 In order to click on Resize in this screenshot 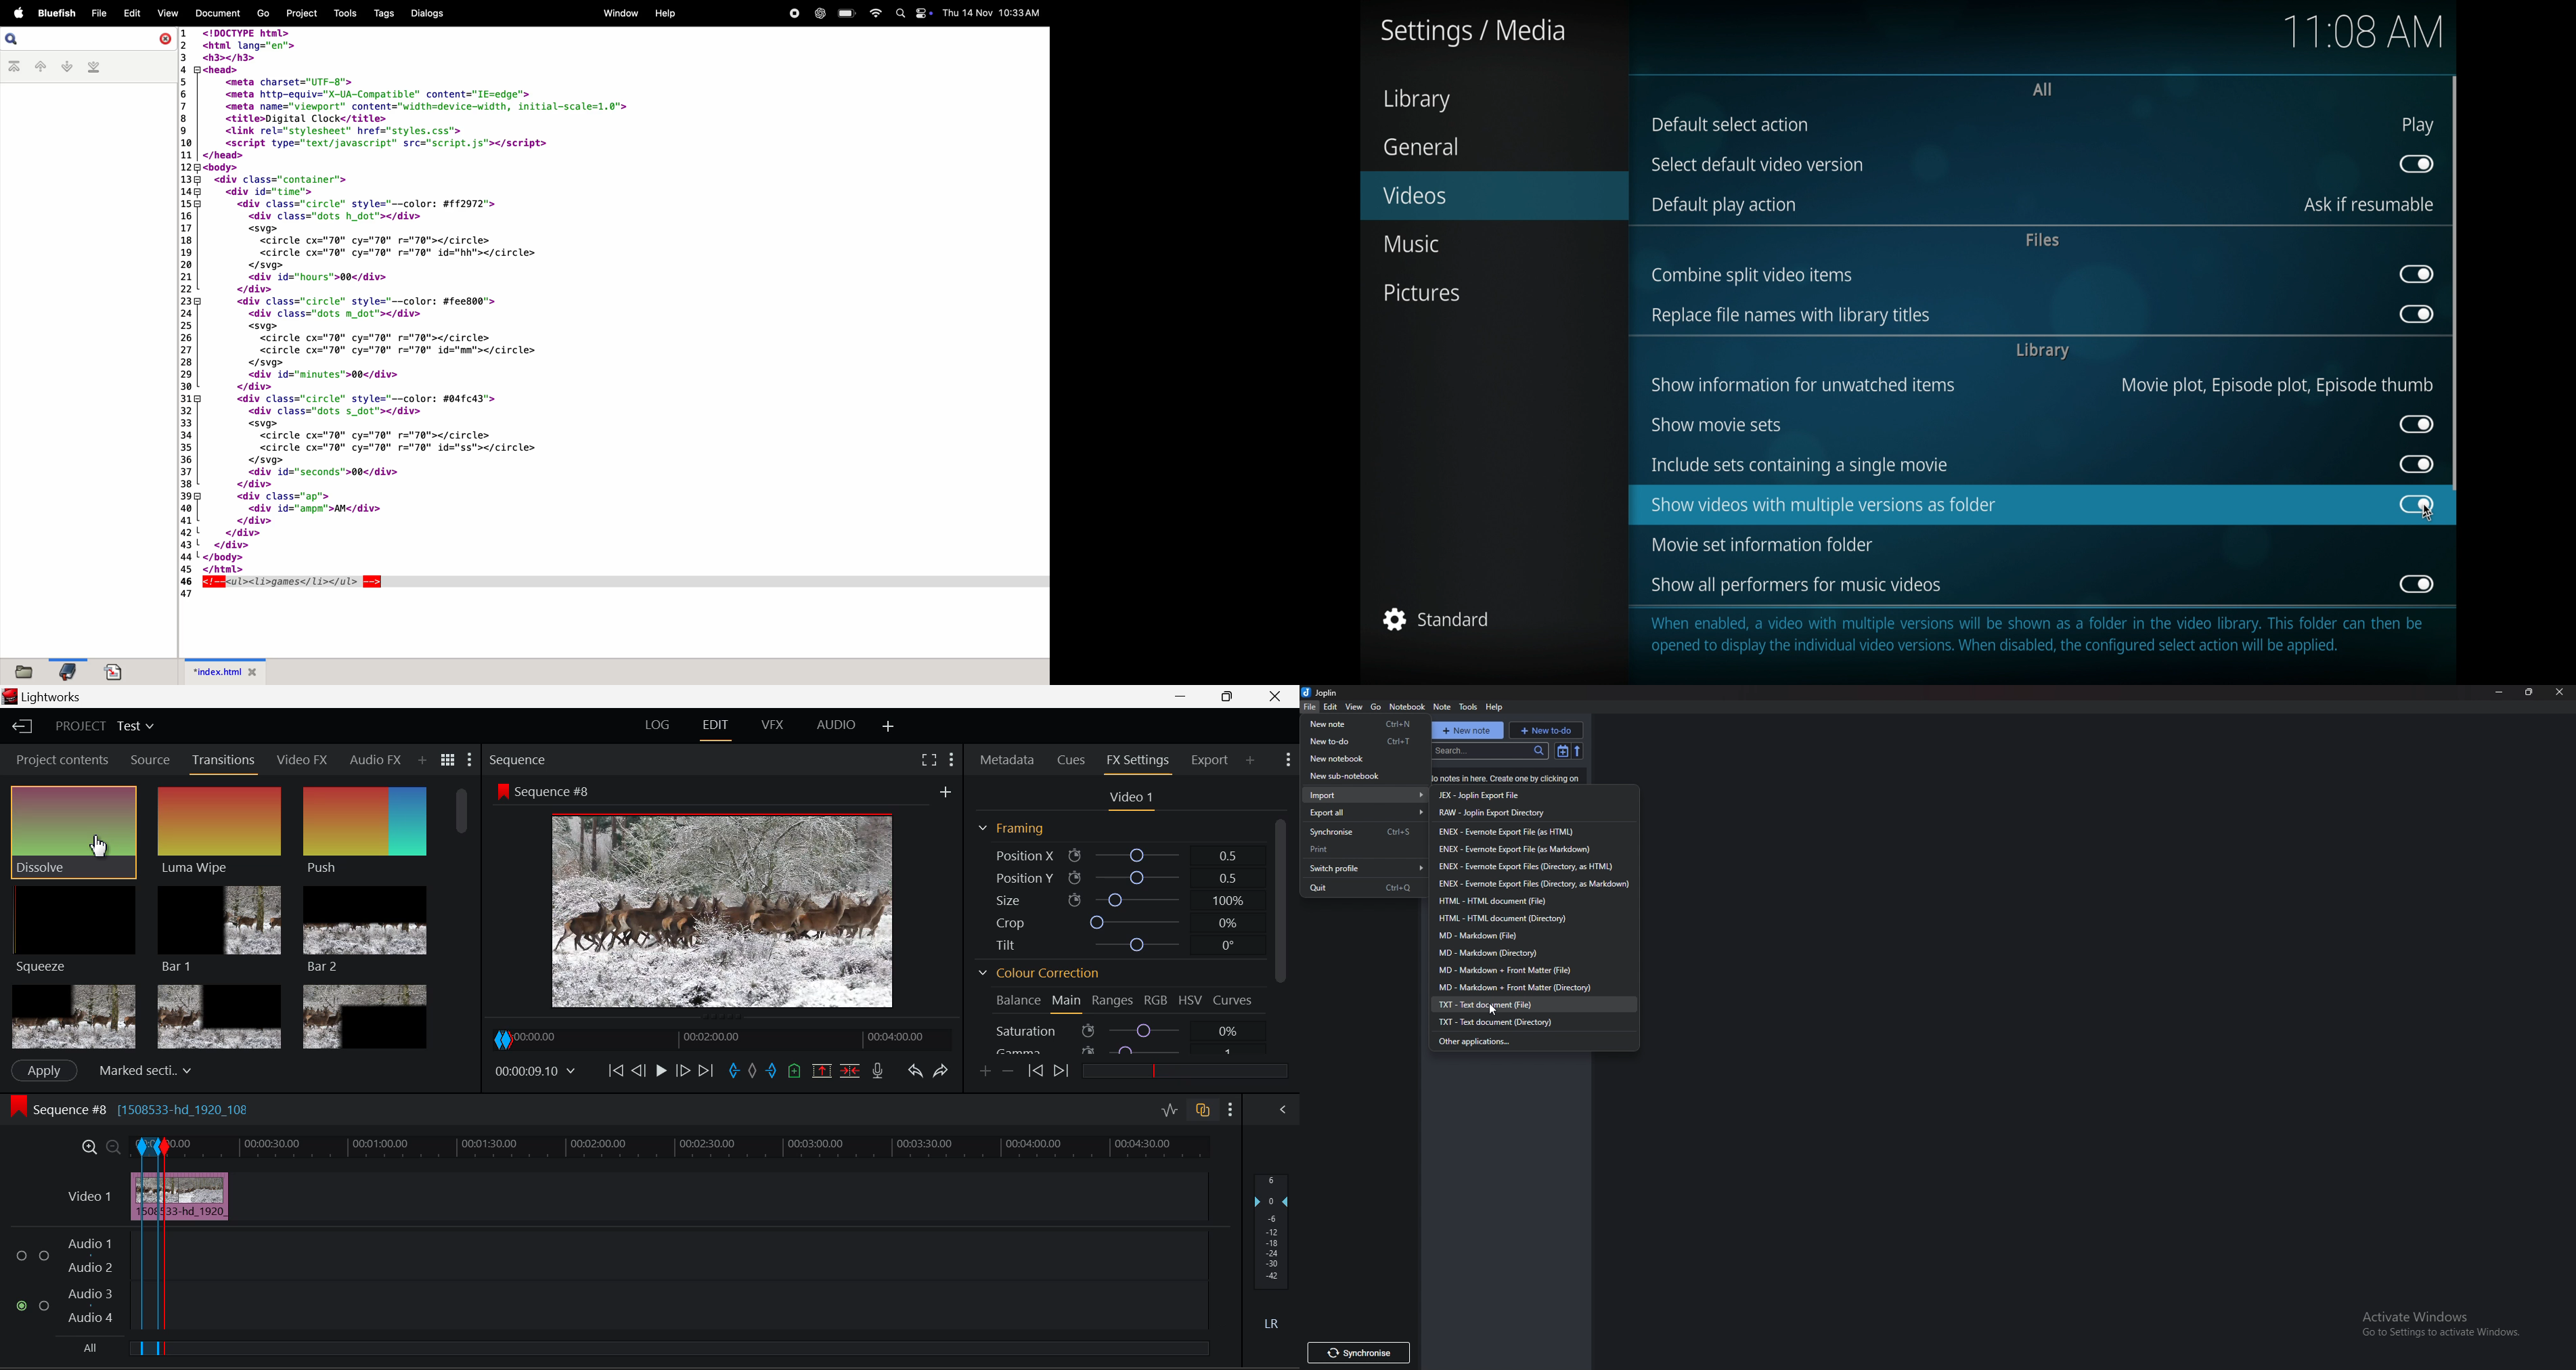, I will do `click(2532, 692)`.